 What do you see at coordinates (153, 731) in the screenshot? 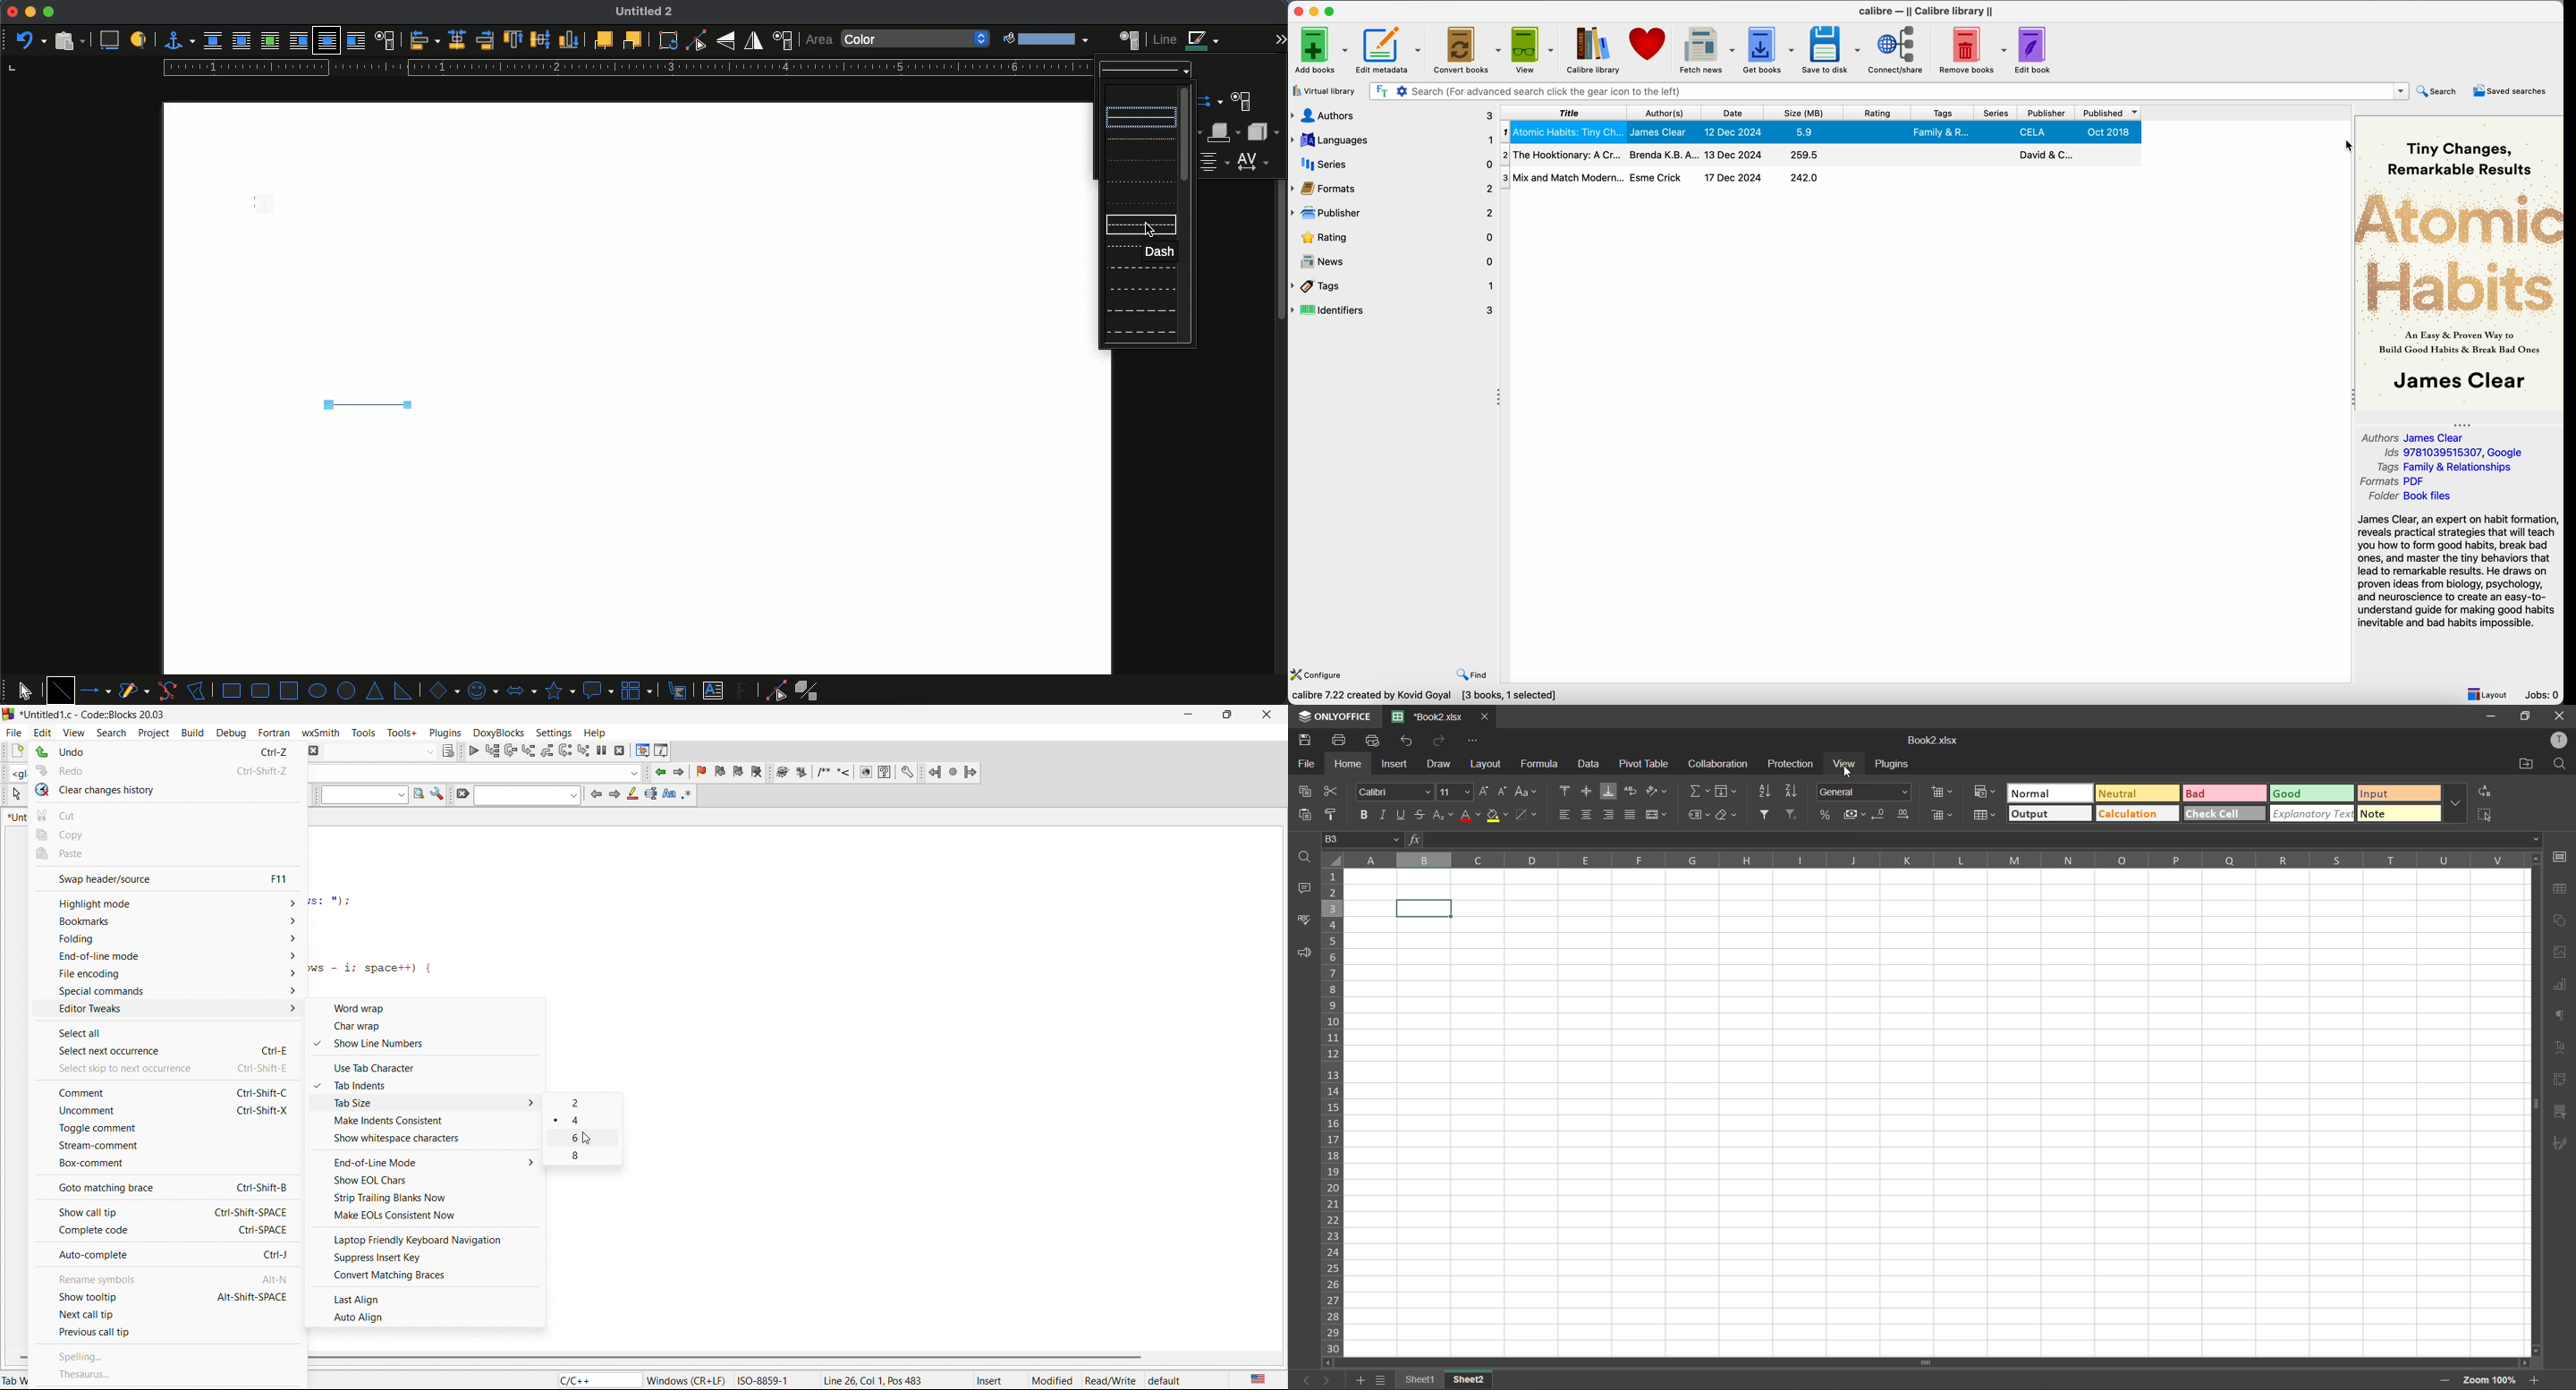
I see `project` at bounding box center [153, 731].